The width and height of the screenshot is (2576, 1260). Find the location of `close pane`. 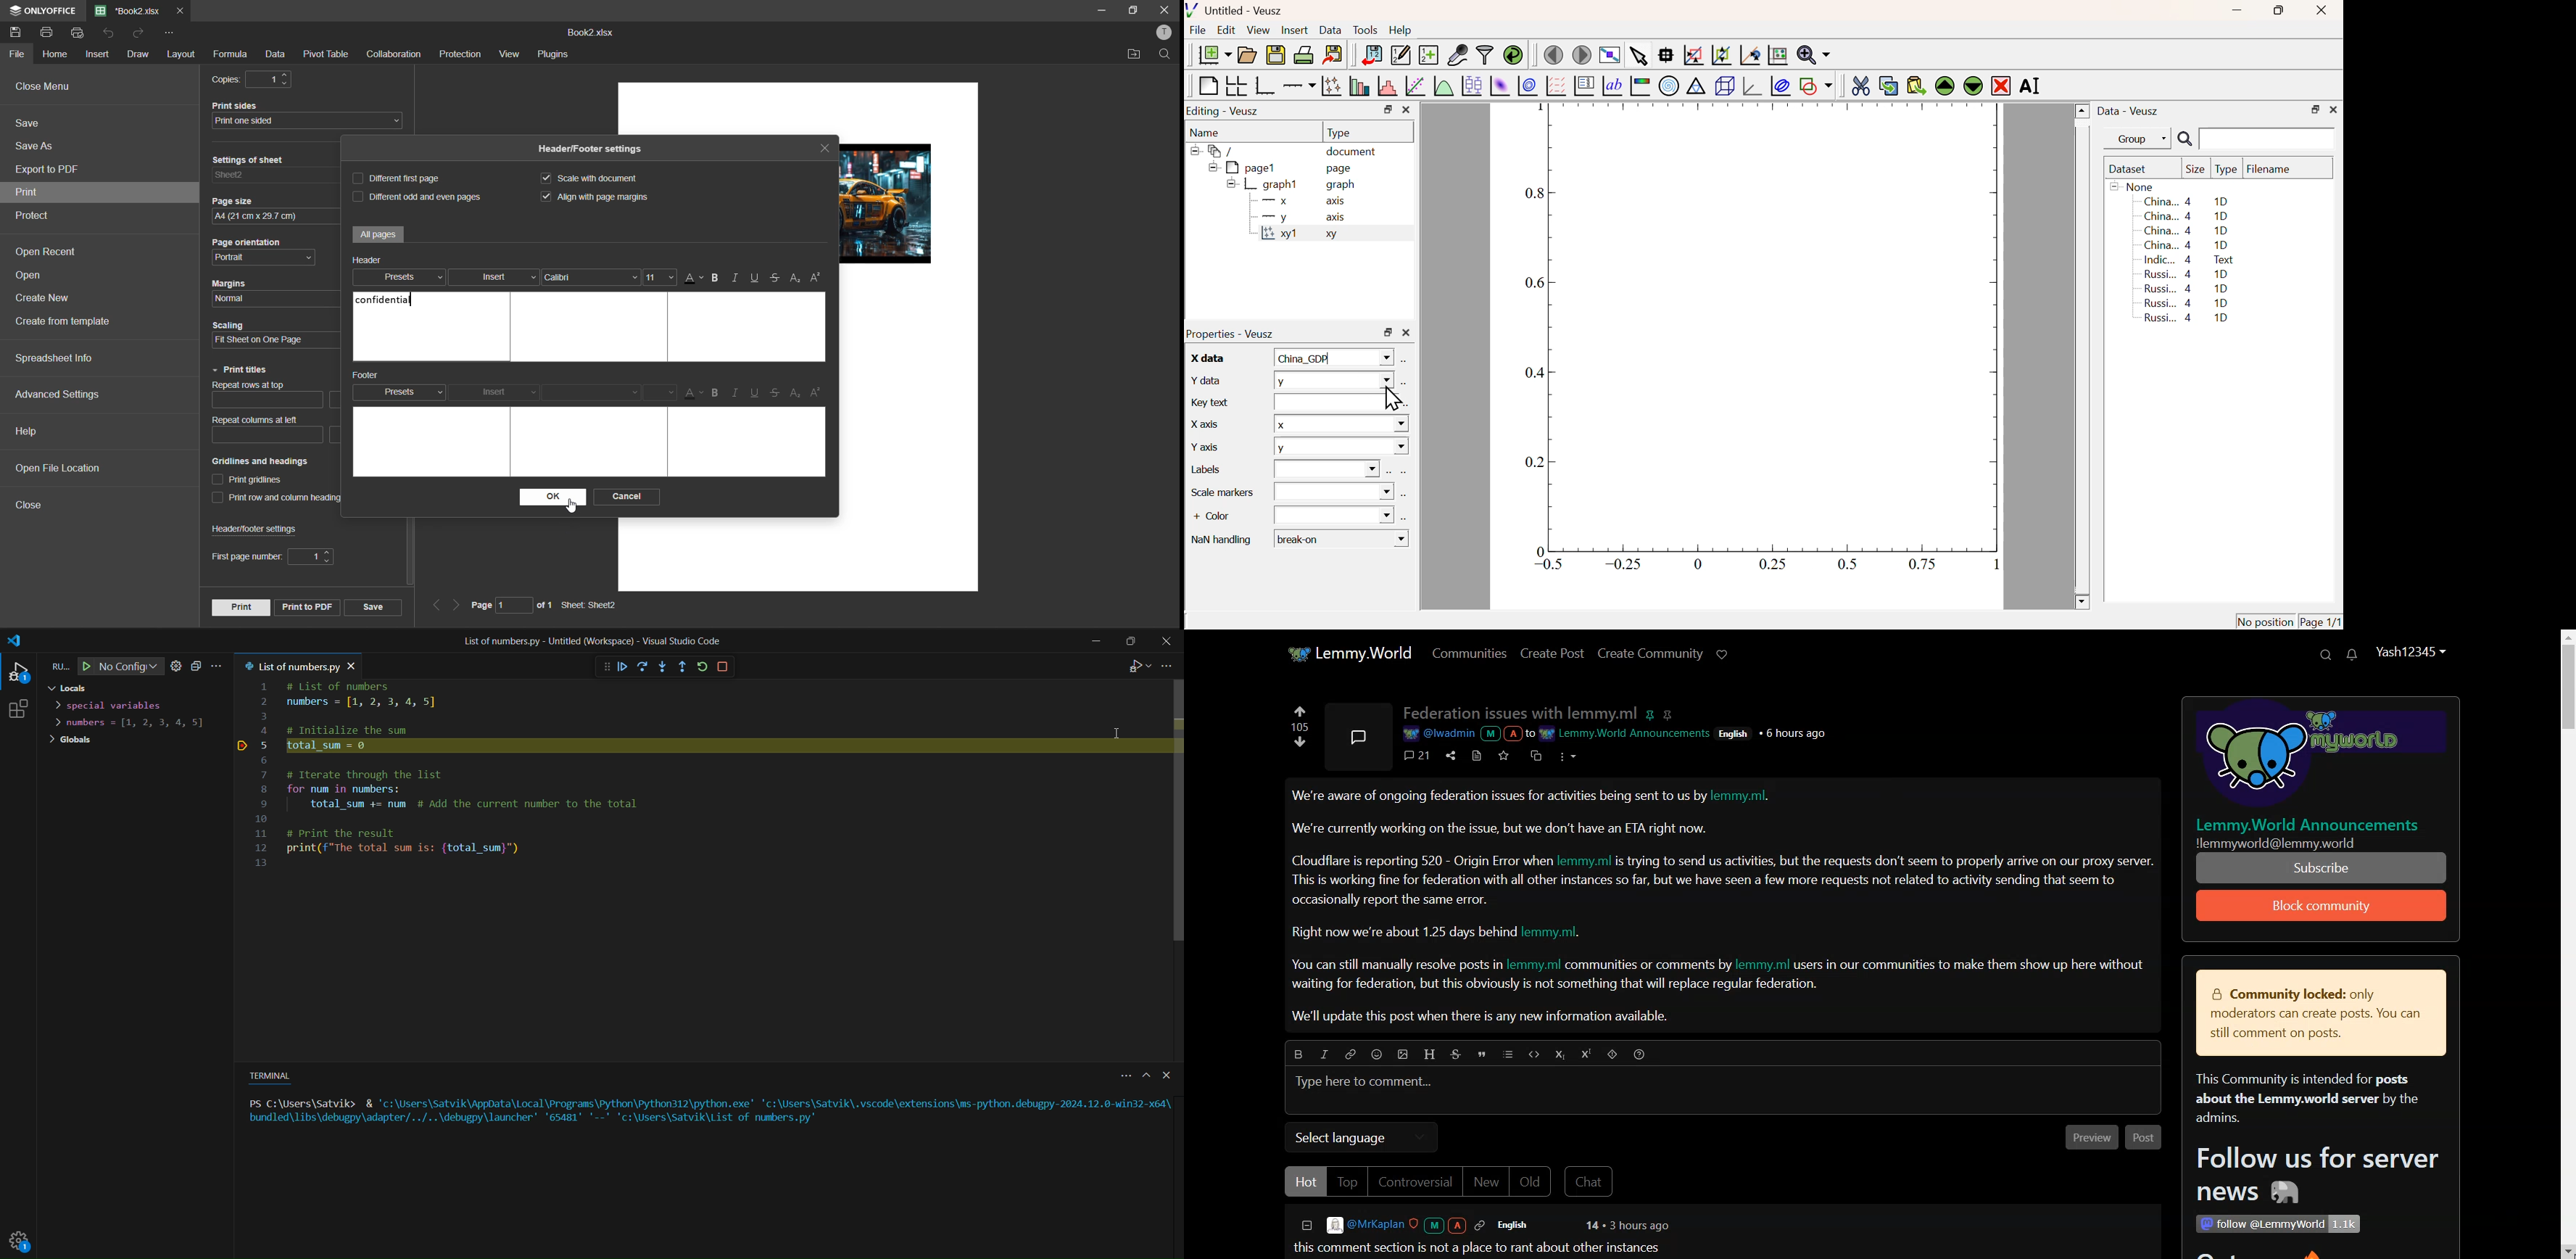

close pane is located at coordinates (1167, 1074).